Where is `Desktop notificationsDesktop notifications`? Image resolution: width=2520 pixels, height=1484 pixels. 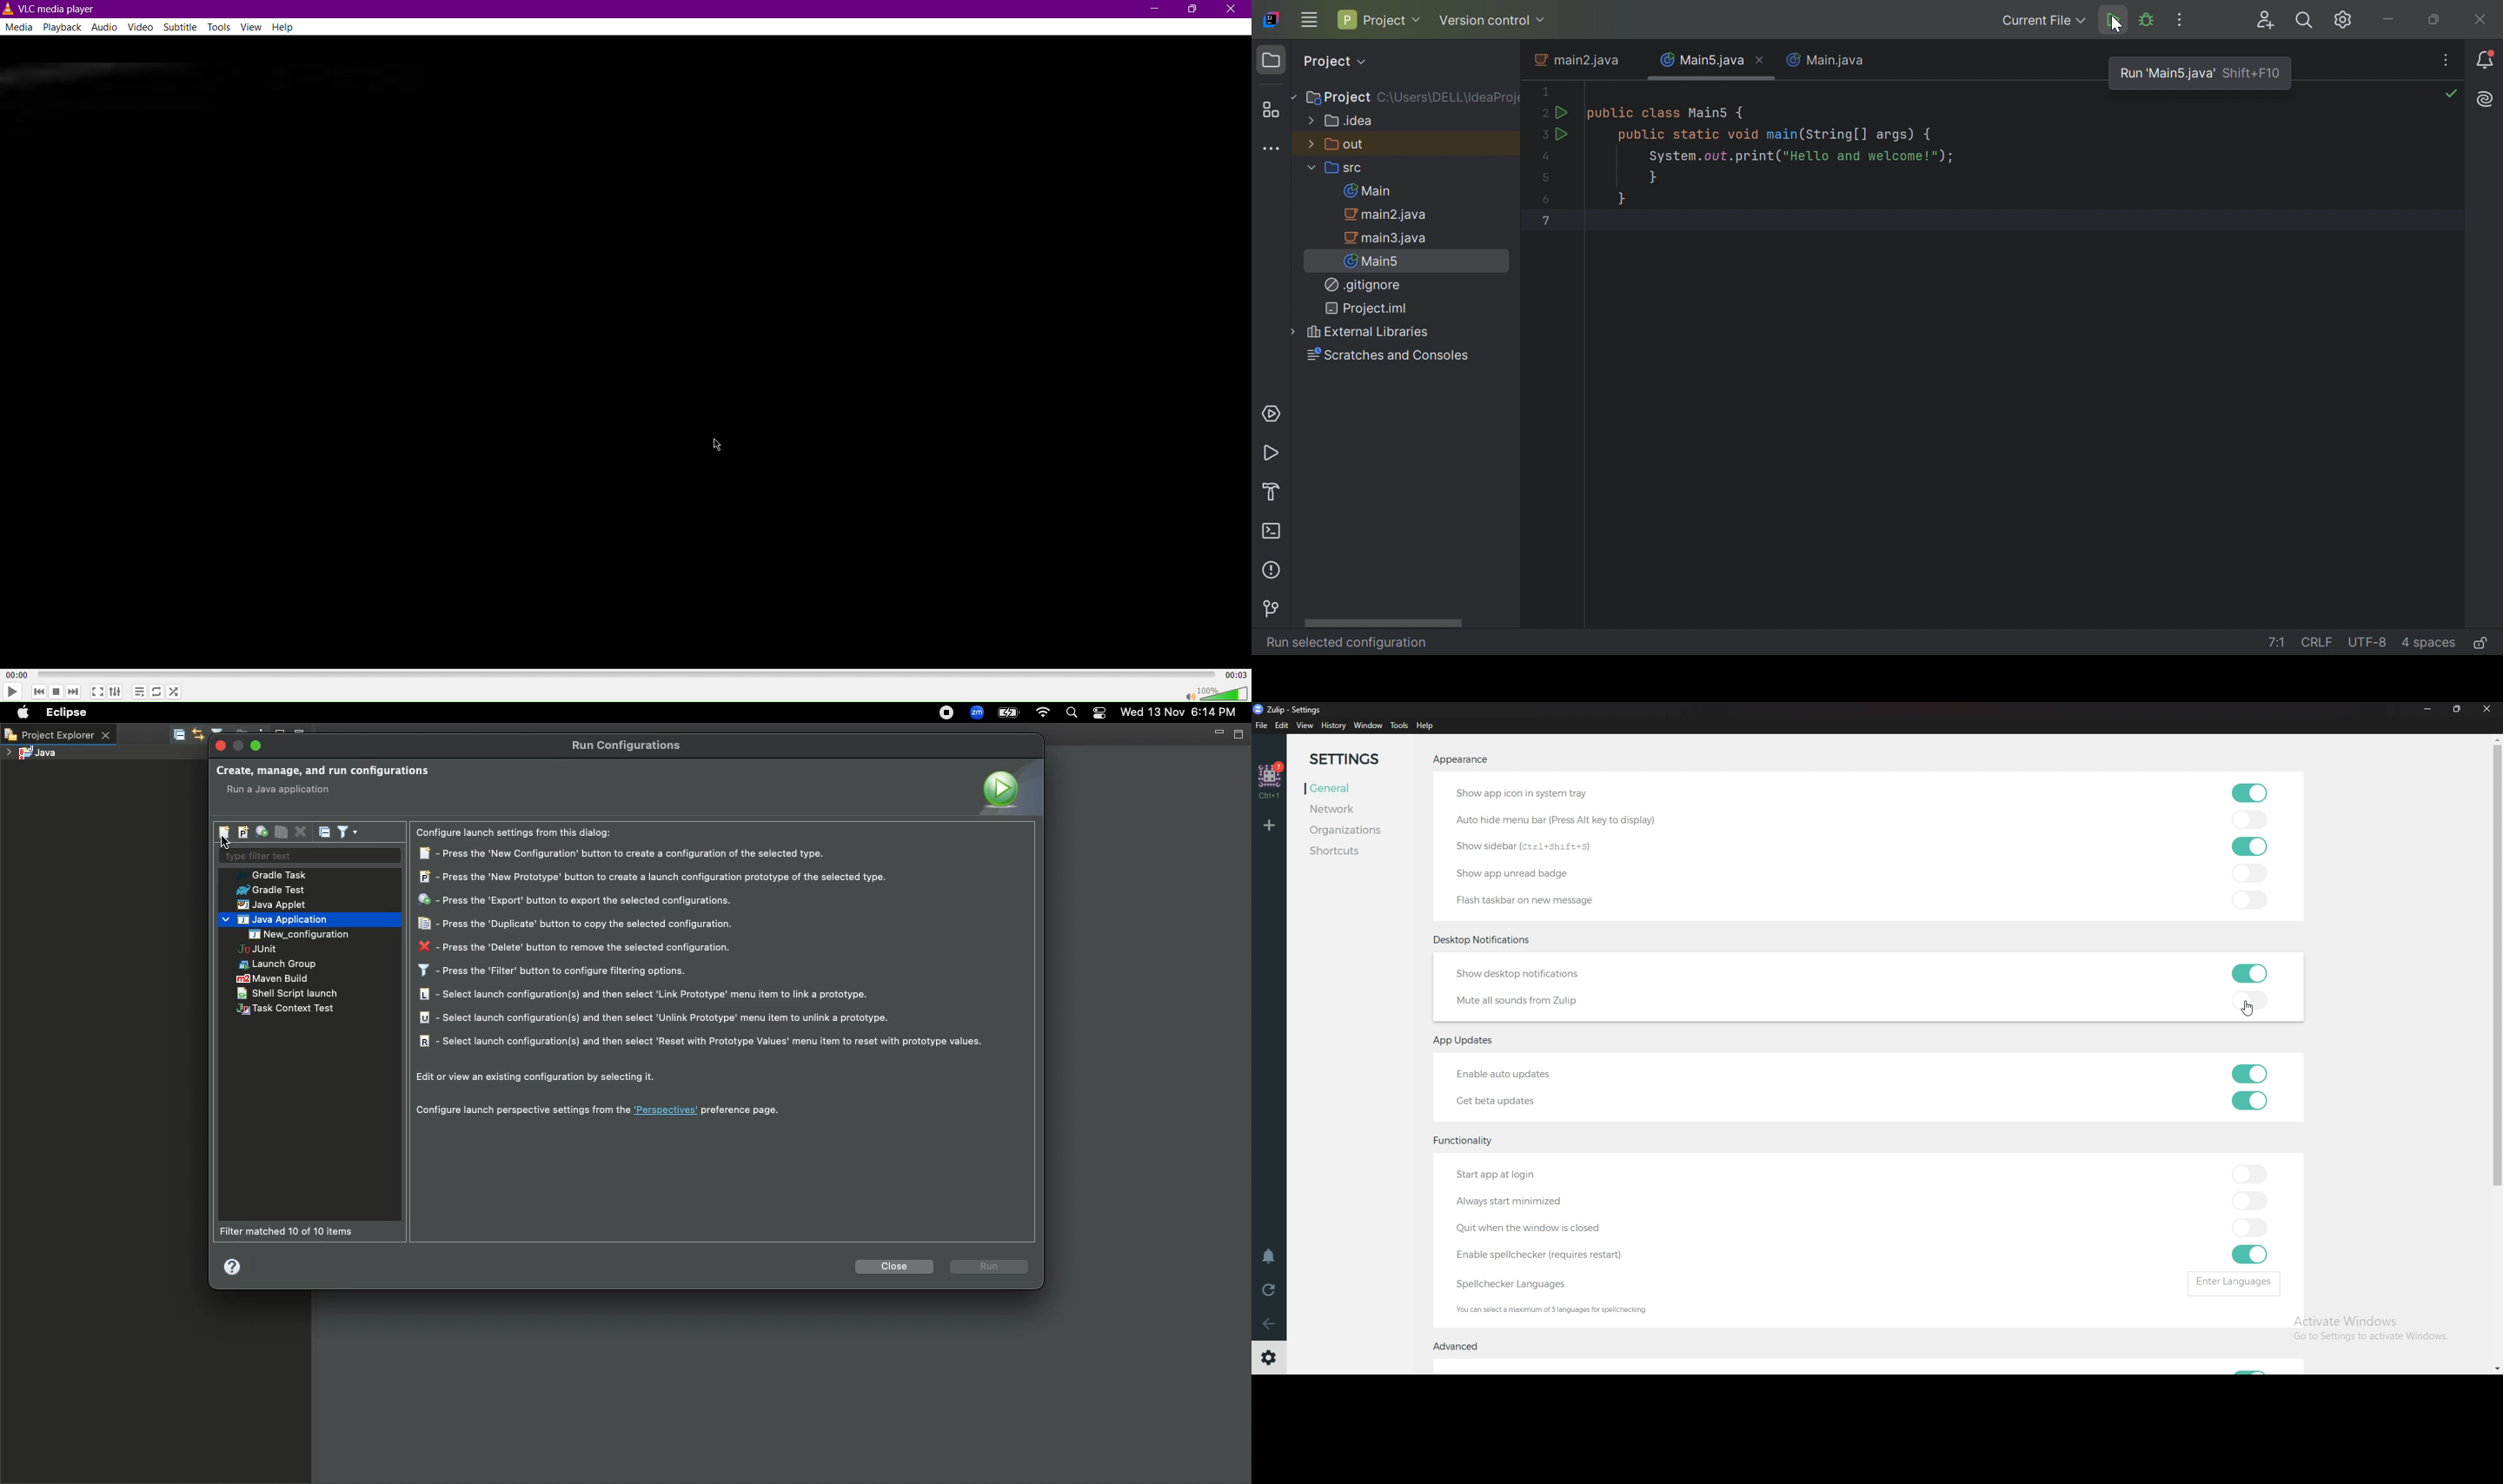
Desktop notificationsDesktop notifications is located at coordinates (1486, 939).